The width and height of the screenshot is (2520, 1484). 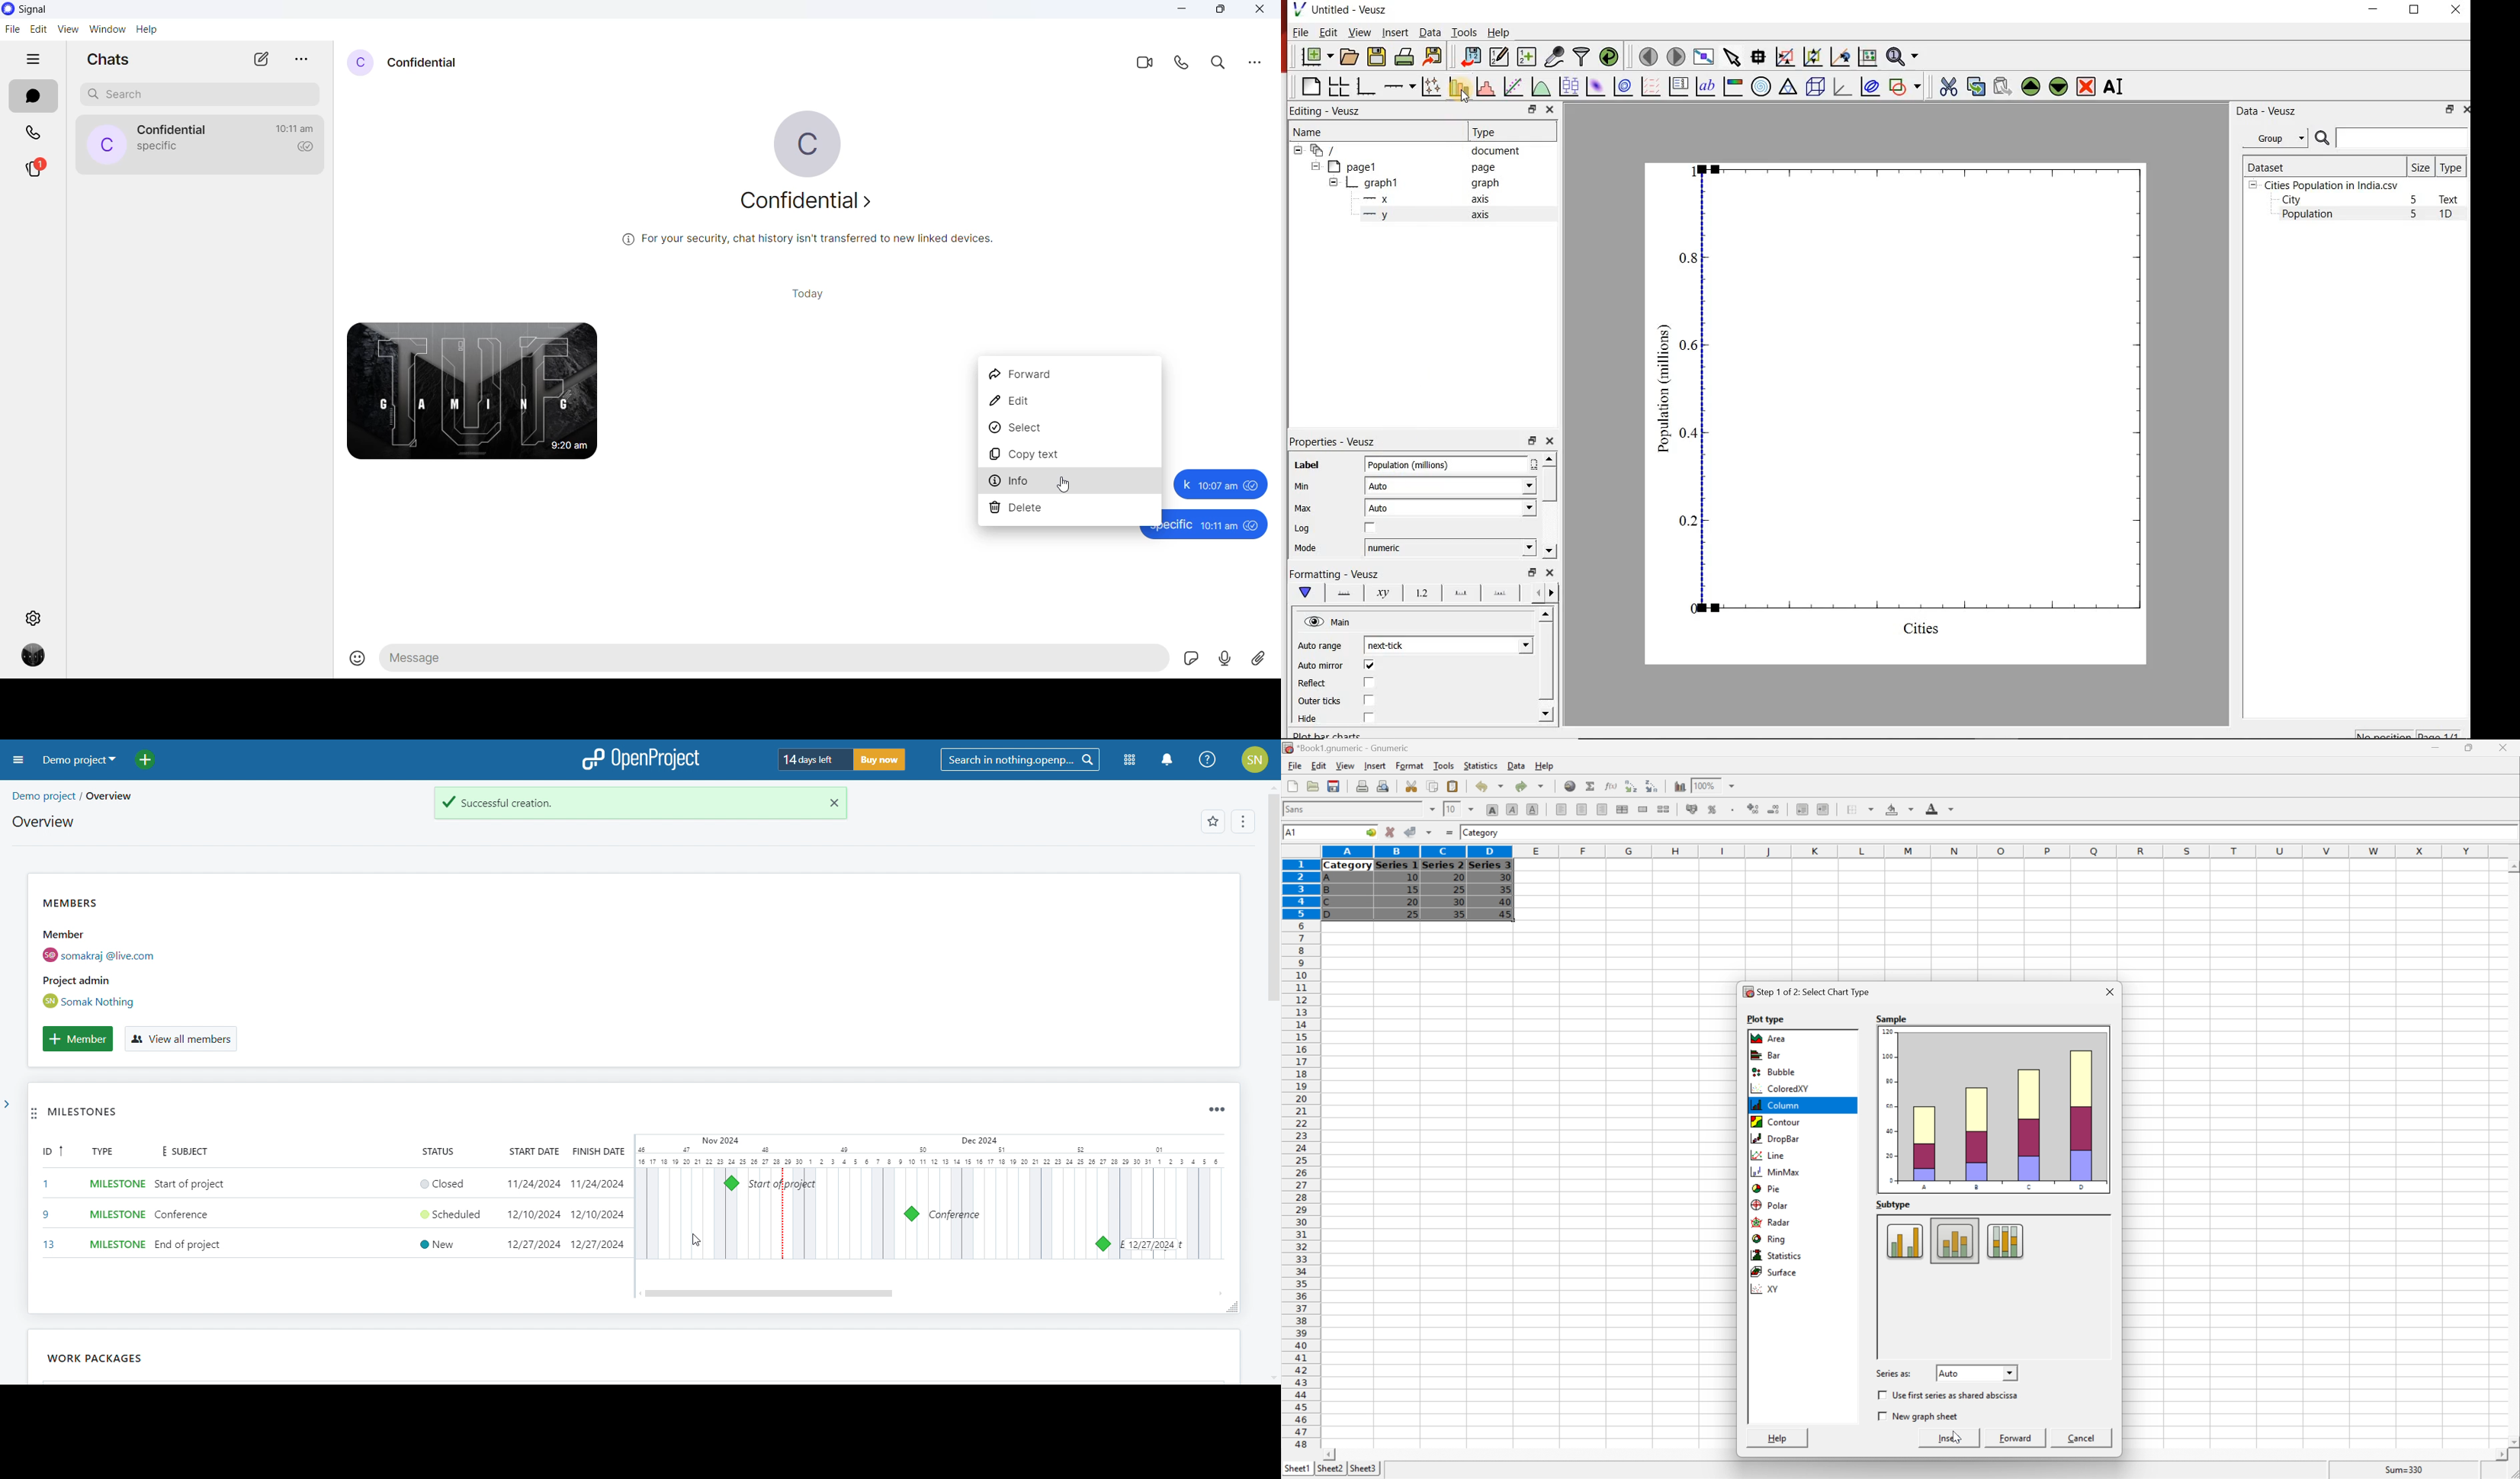 What do you see at coordinates (1304, 465) in the screenshot?
I see `Label` at bounding box center [1304, 465].